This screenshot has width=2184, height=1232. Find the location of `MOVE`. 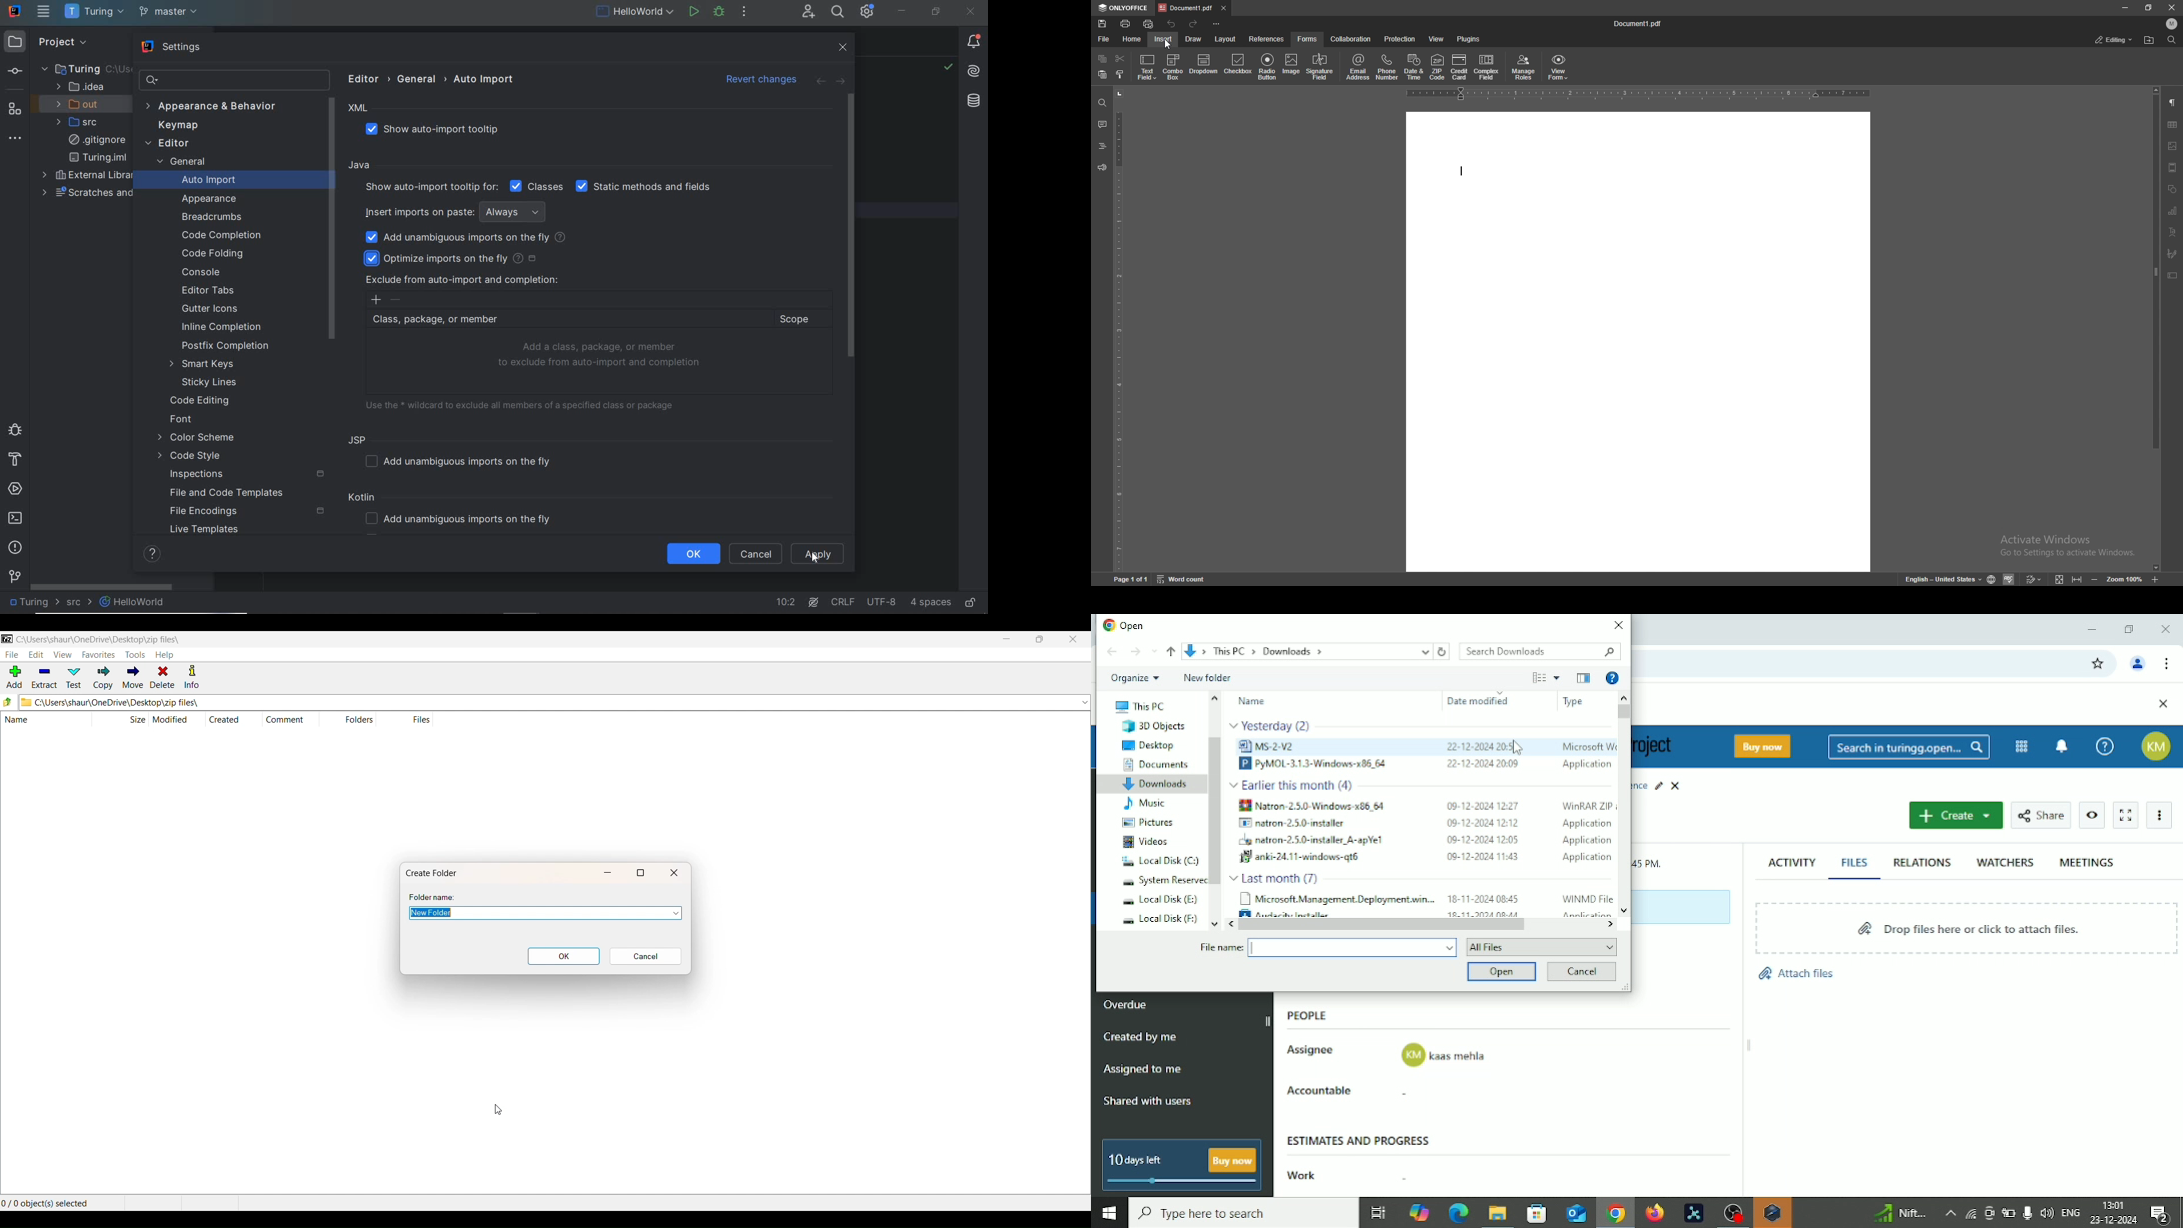

MOVE is located at coordinates (132, 679).